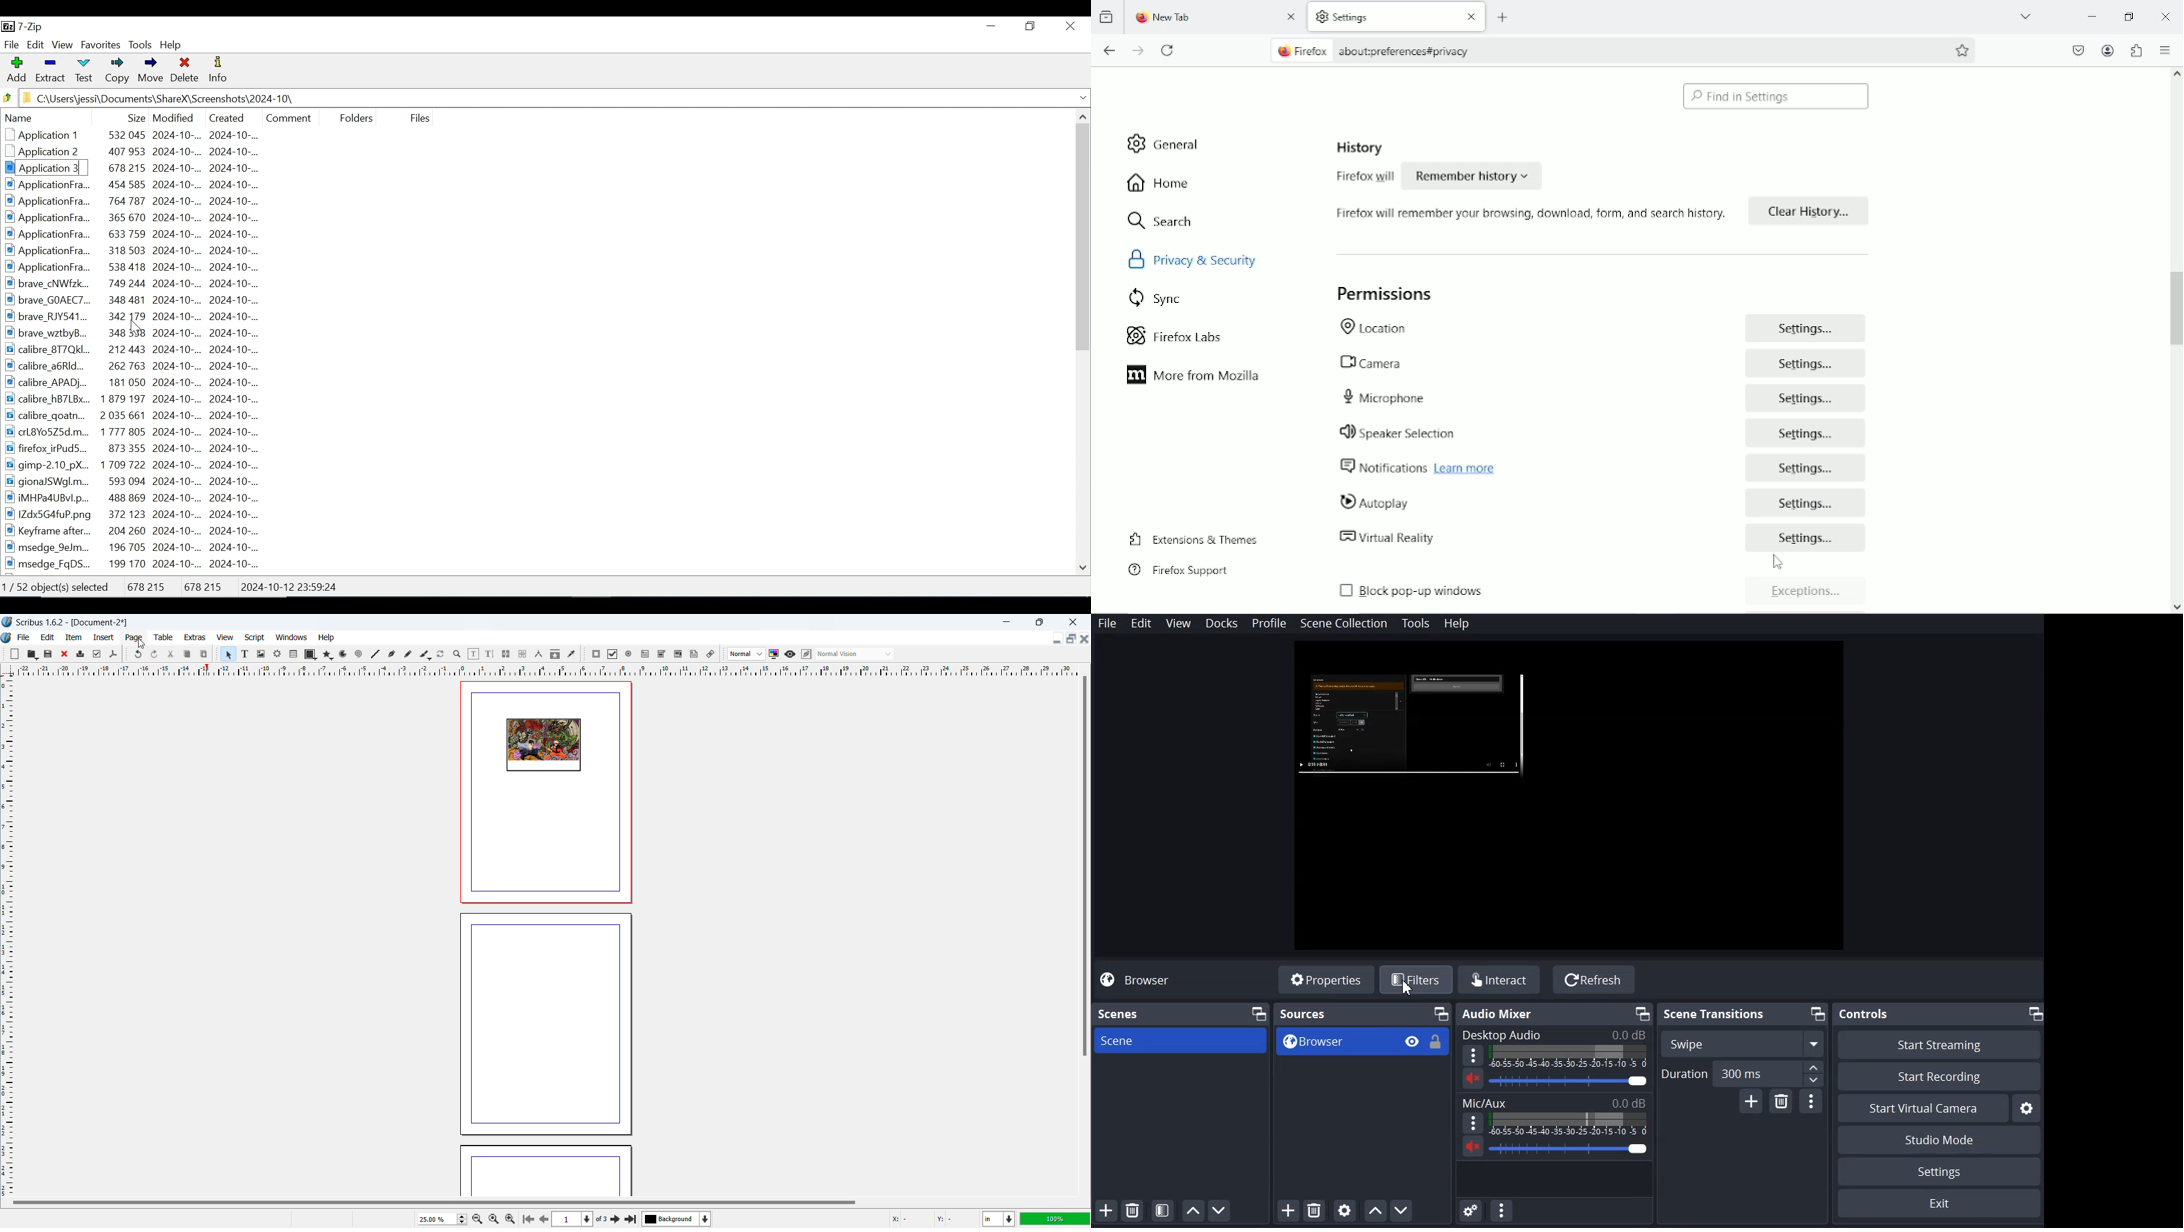 This screenshot has width=2184, height=1232. What do you see at coordinates (196, 637) in the screenshot?
I see `extras` at bounding box center [196, 637].